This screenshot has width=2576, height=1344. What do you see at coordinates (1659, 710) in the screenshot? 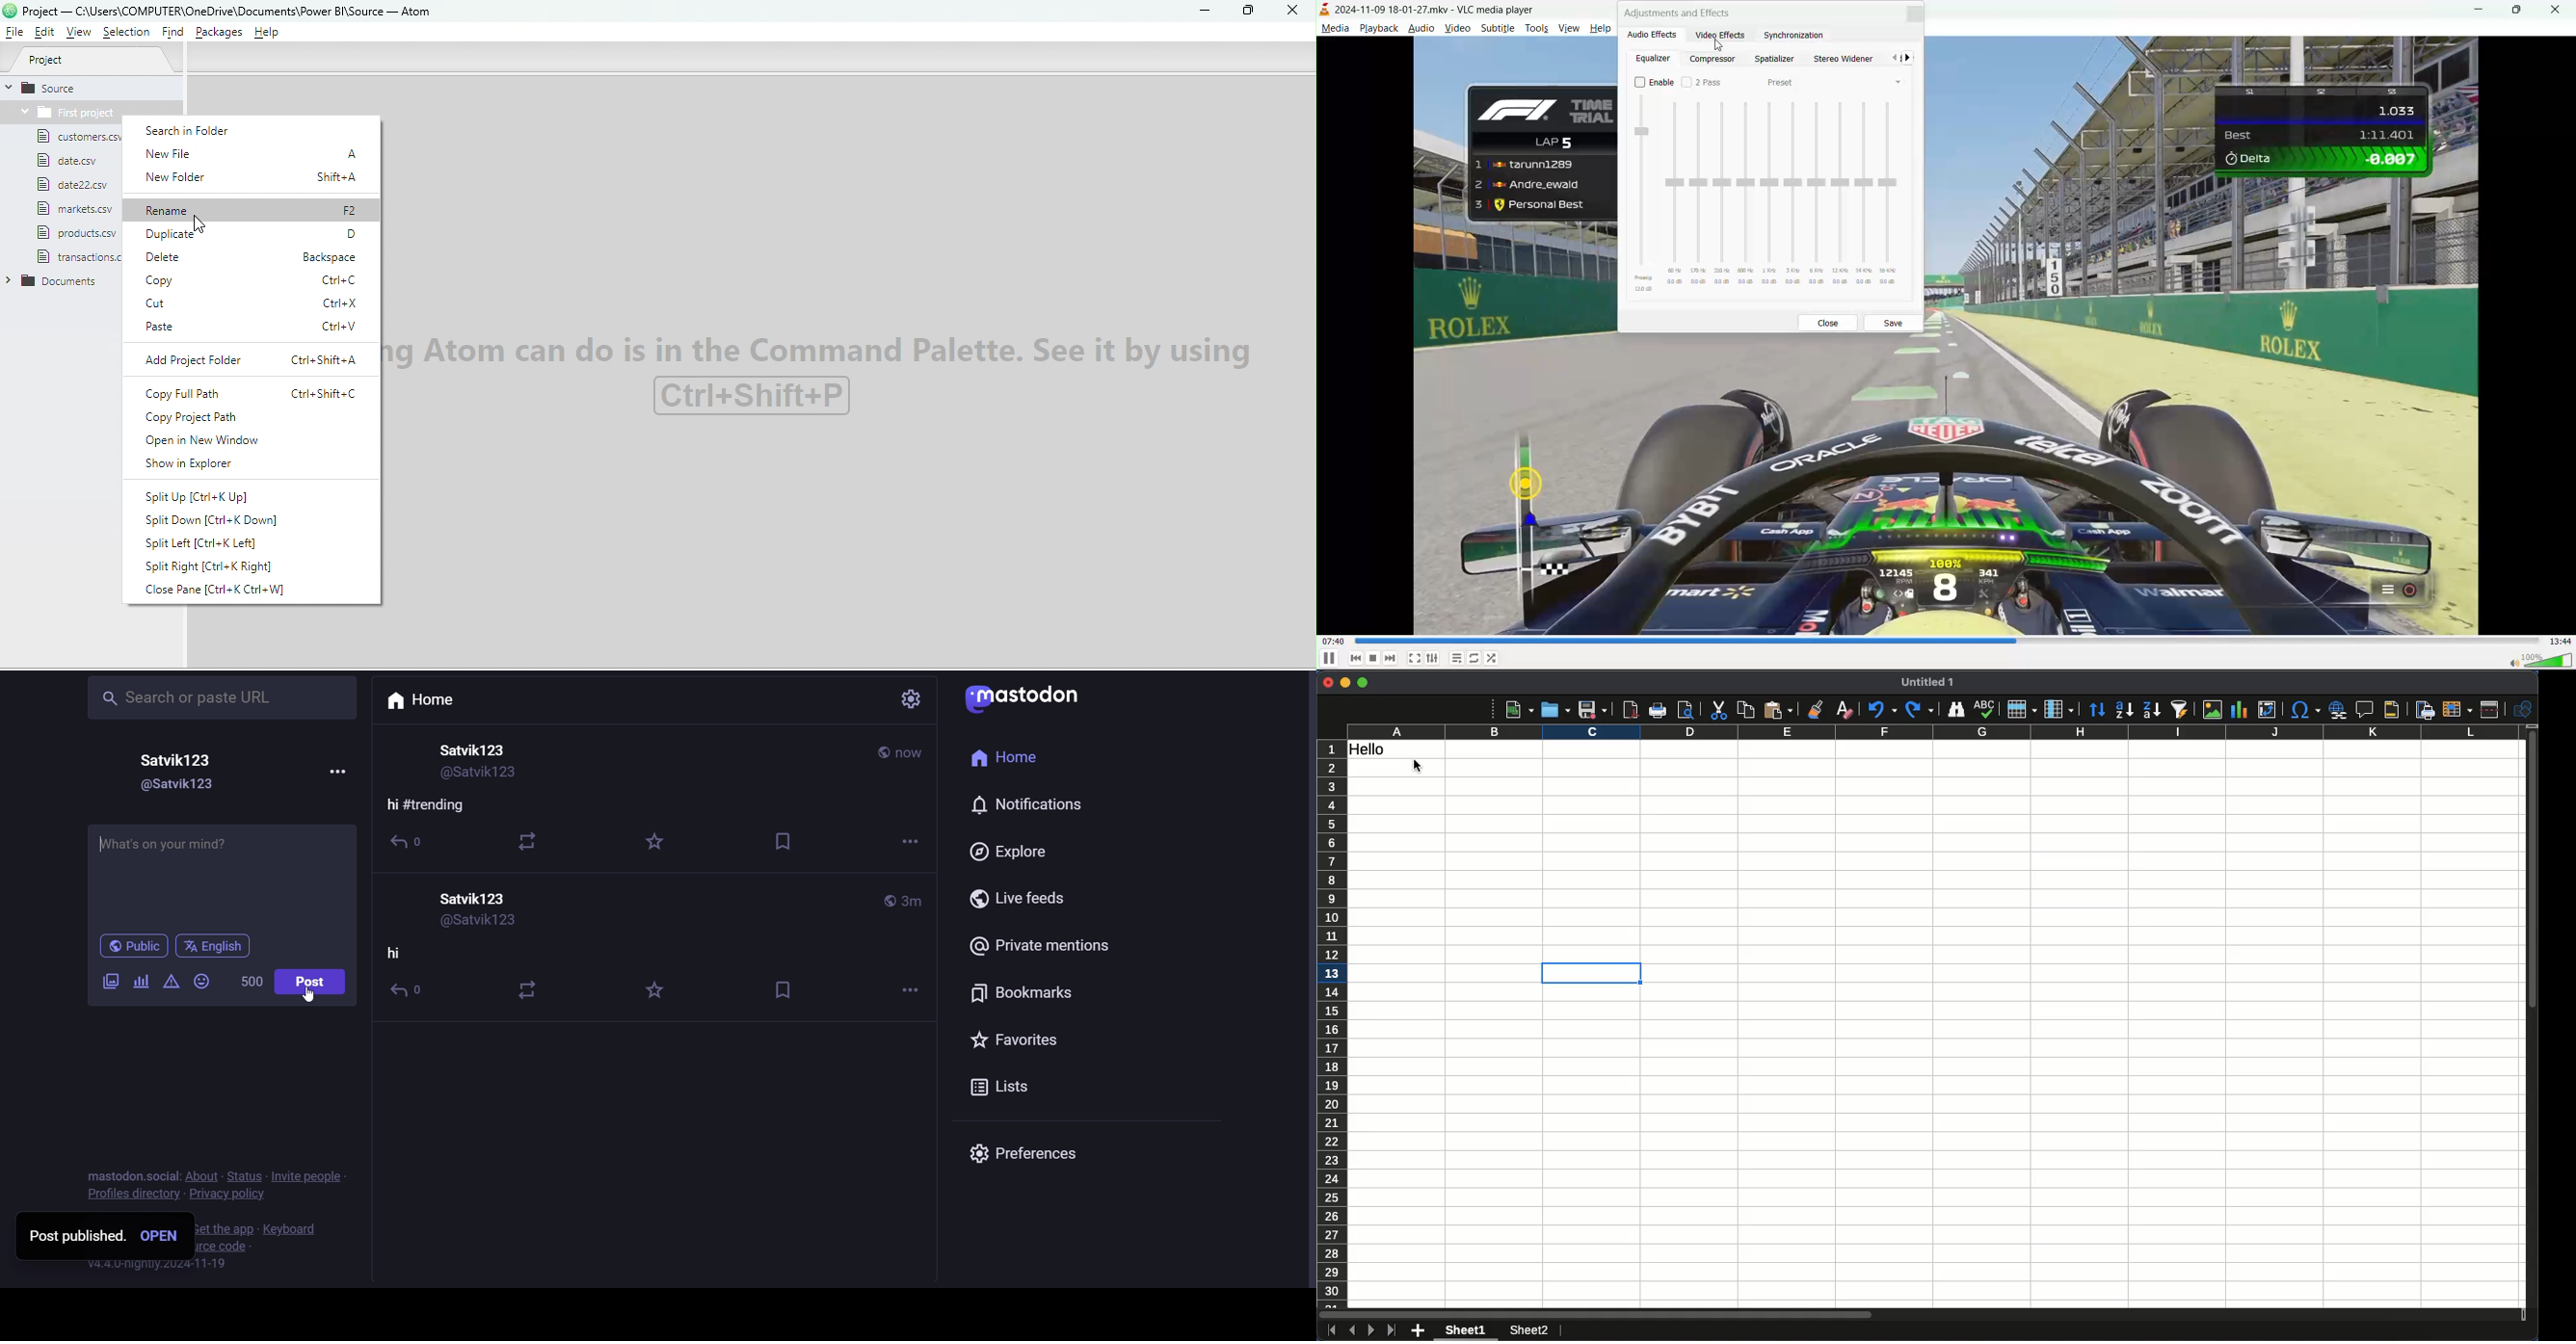
I see `Print` at bounding box center [1659, 710].